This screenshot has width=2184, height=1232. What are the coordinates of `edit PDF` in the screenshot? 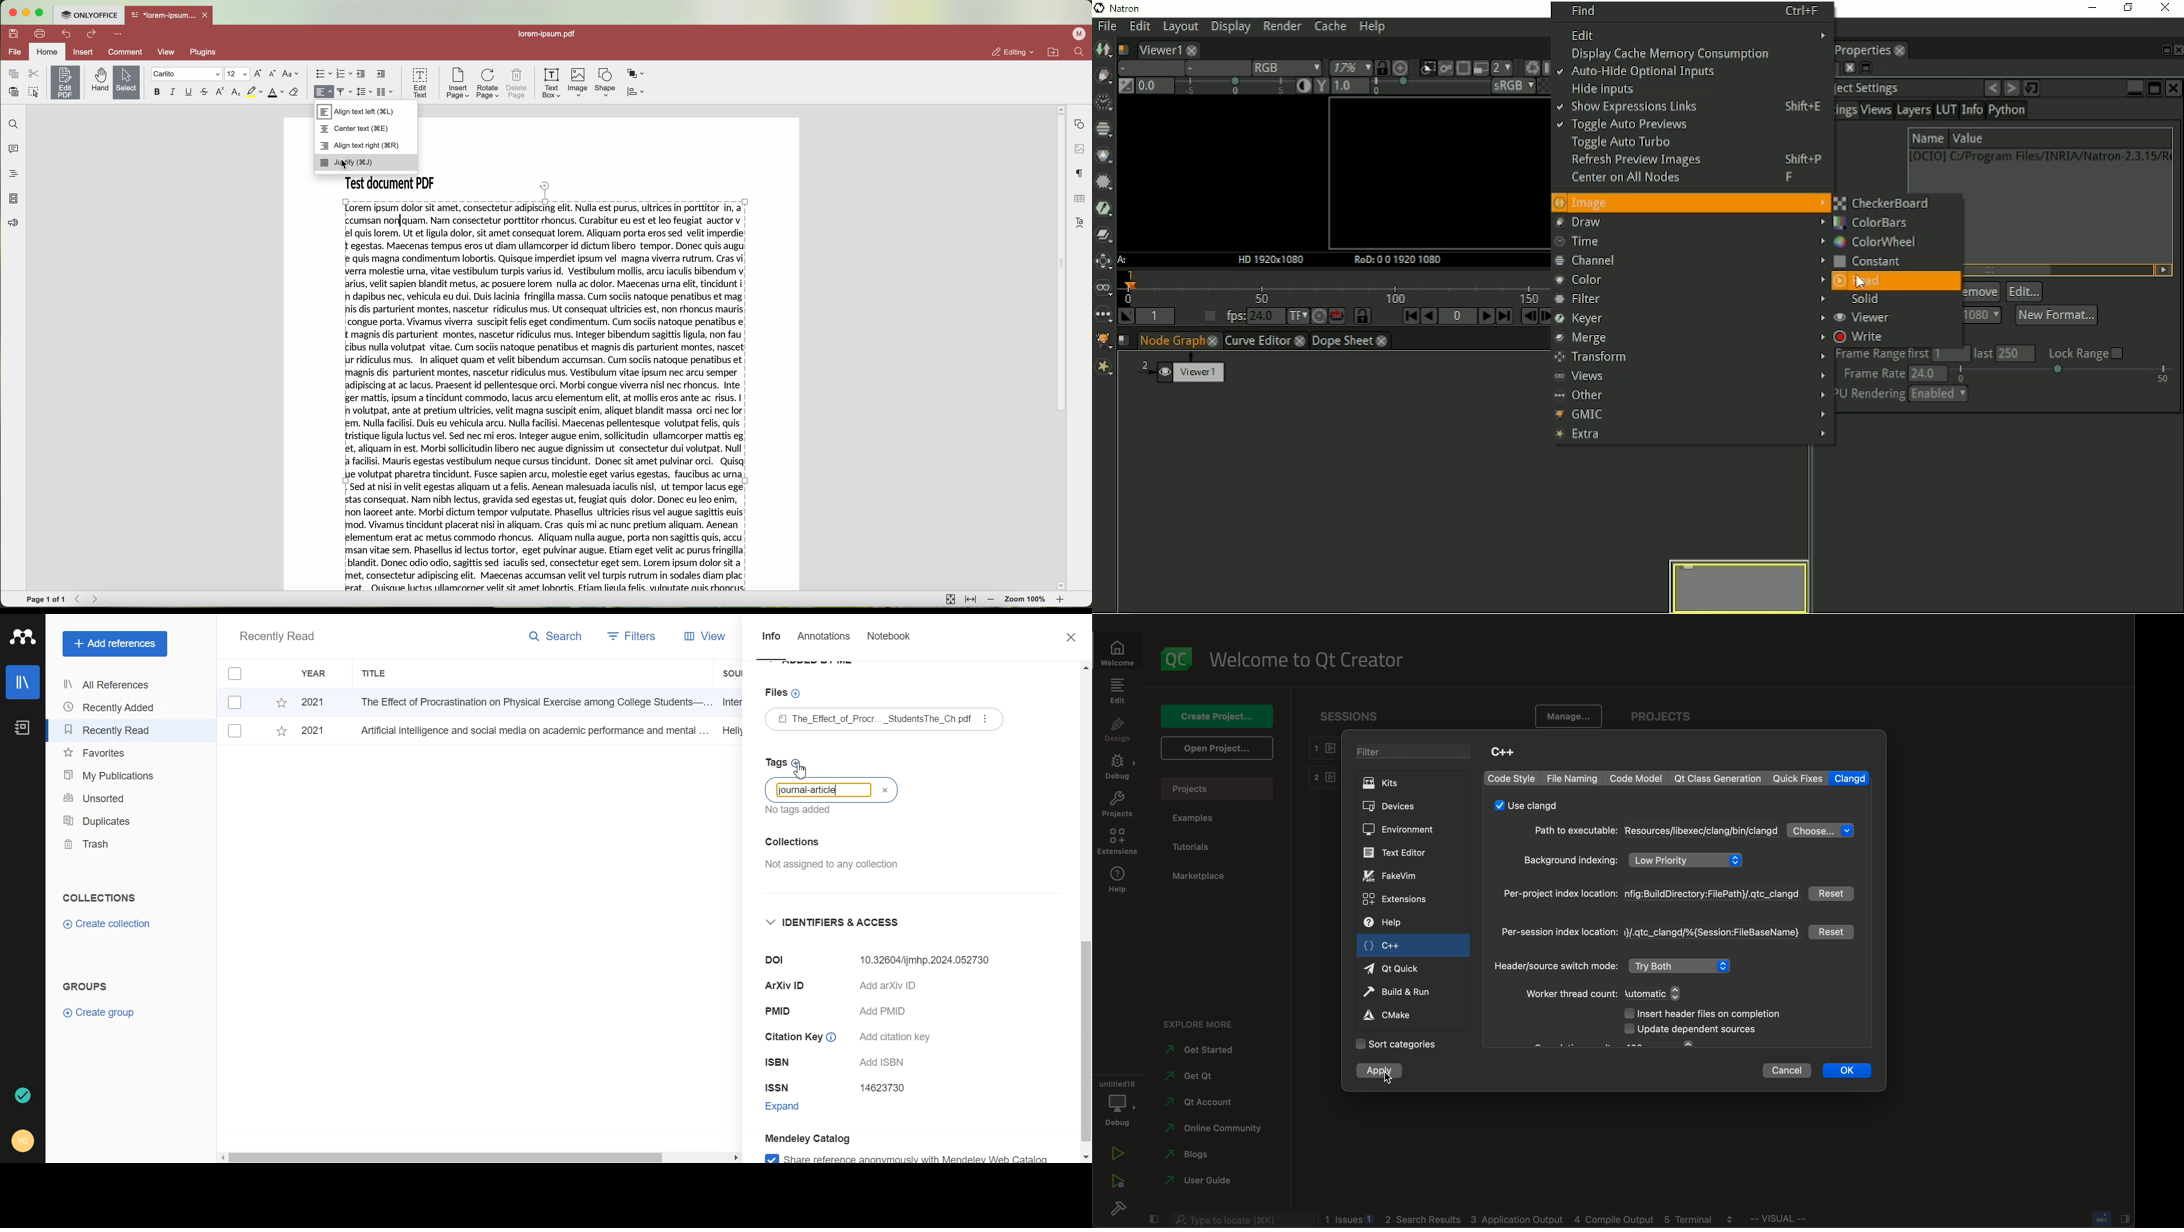 It's located at (65, 83).